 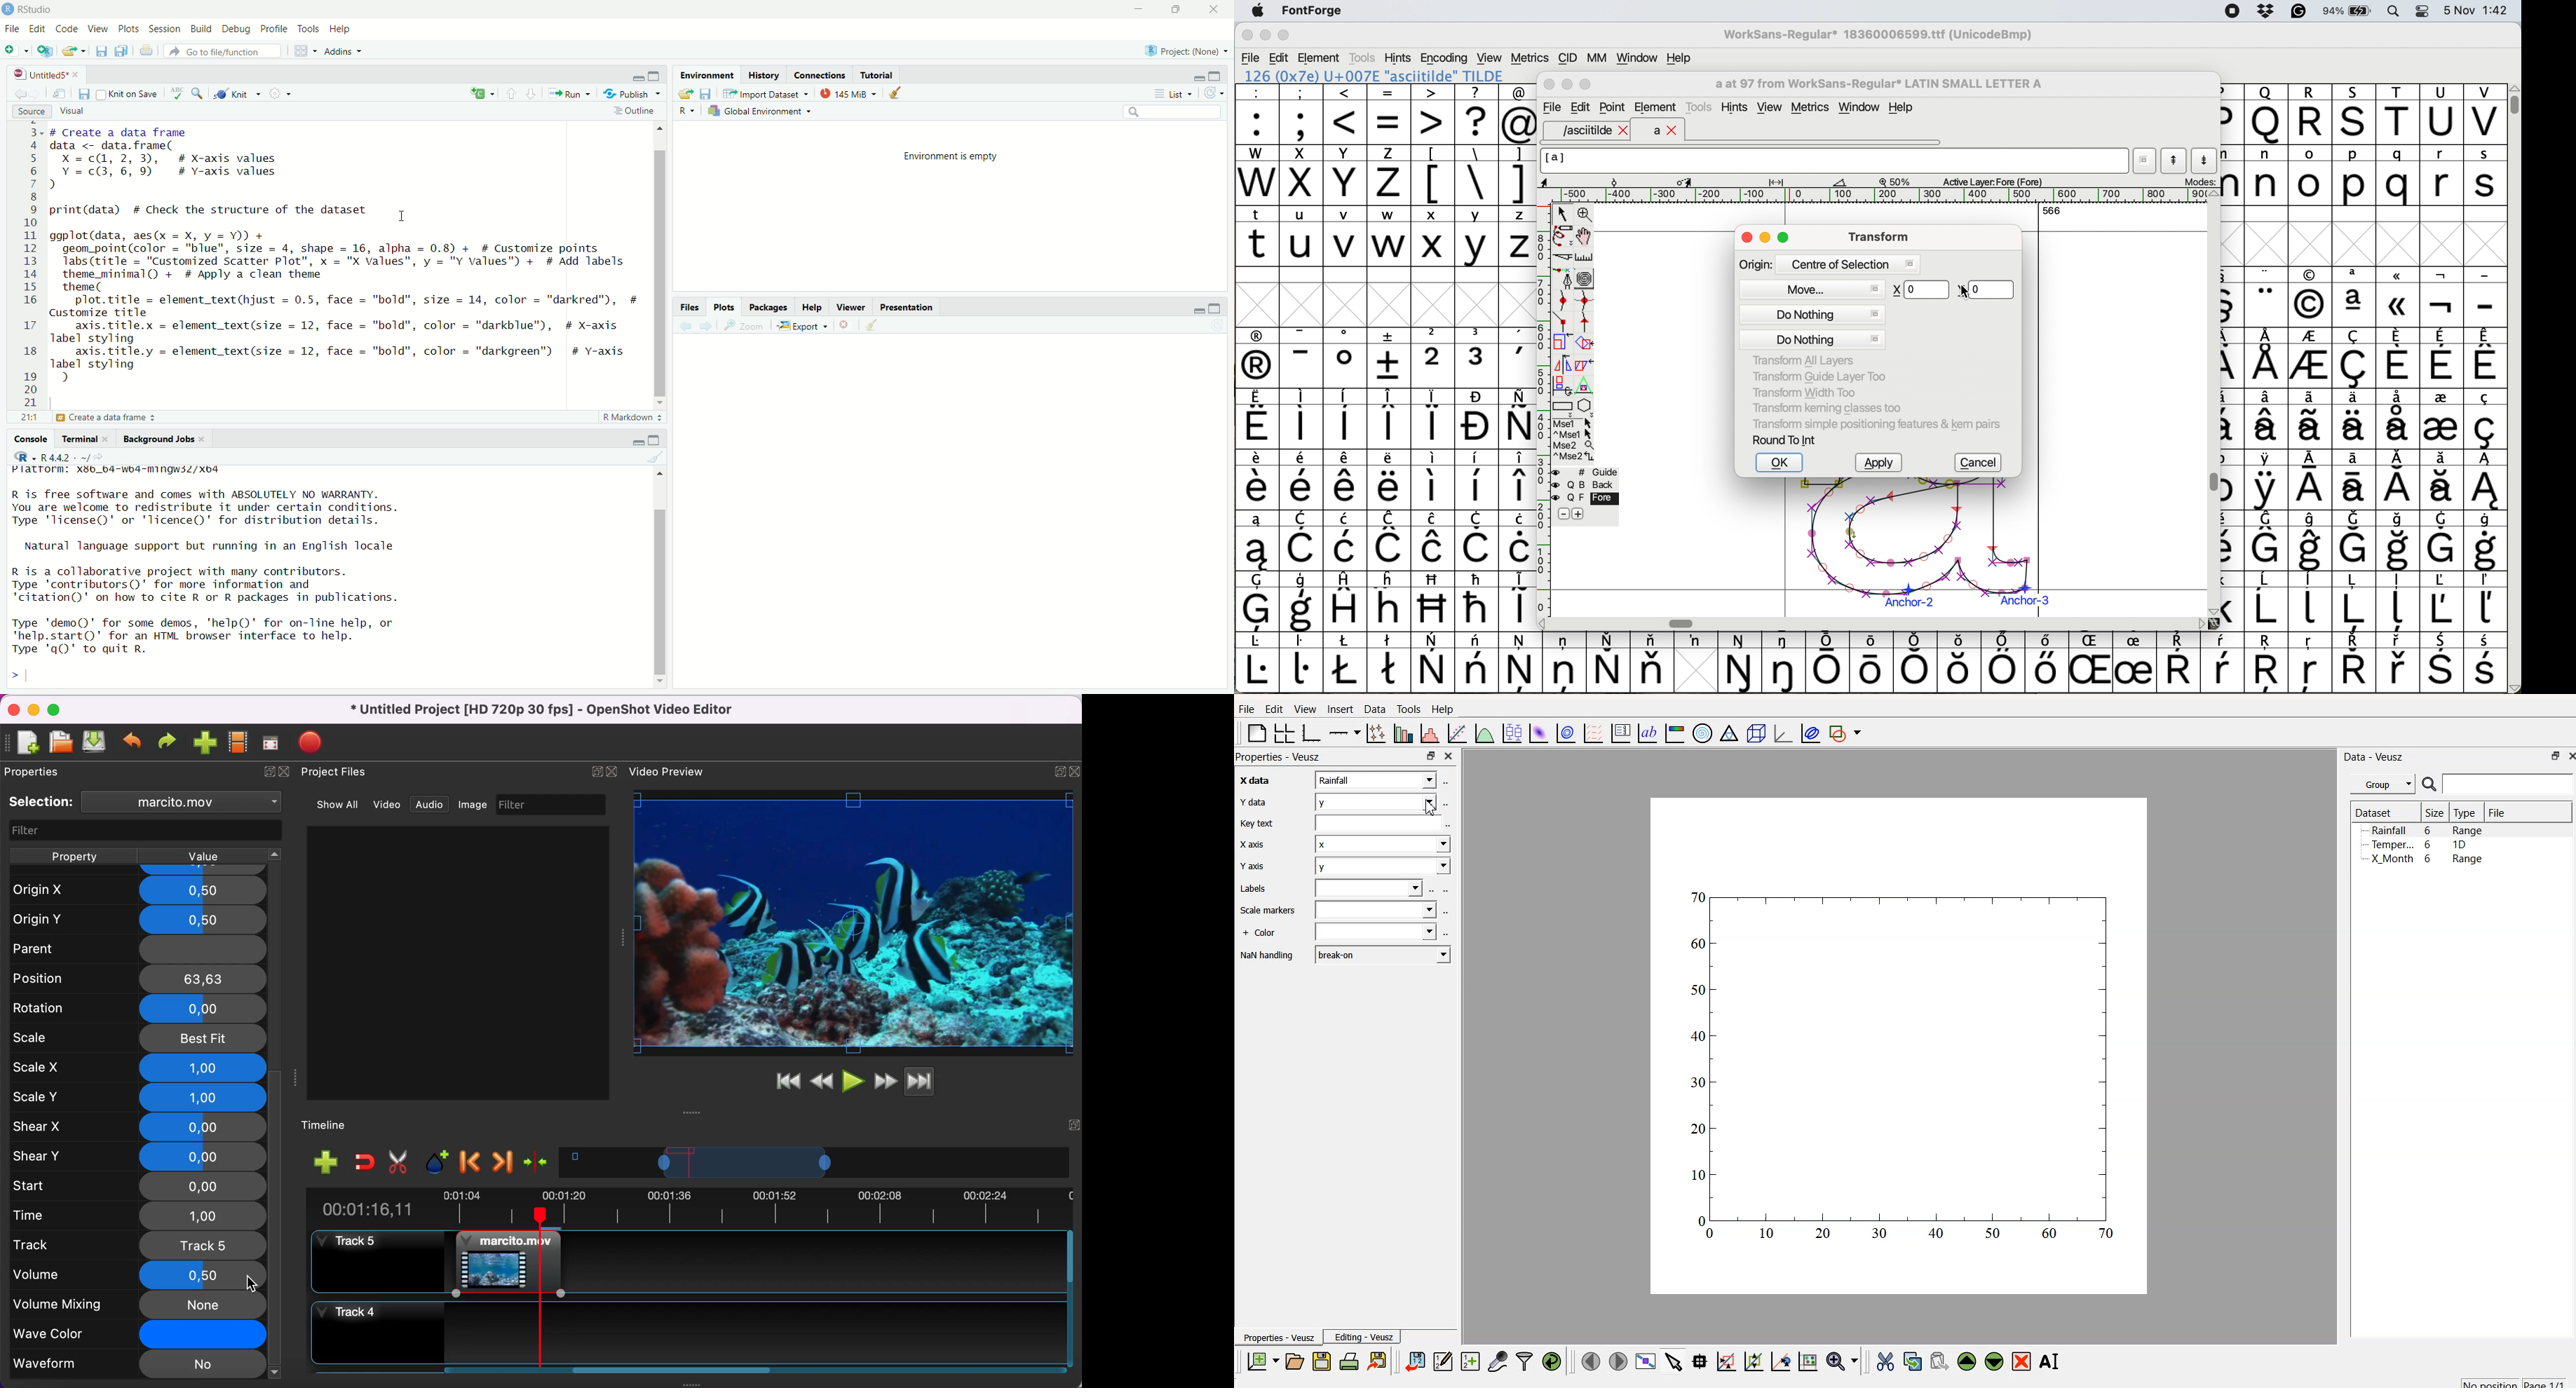 What do you see at coordinates (102, 51) in the screenshot?
I see `Save current document` at bounding box center [102, 51].